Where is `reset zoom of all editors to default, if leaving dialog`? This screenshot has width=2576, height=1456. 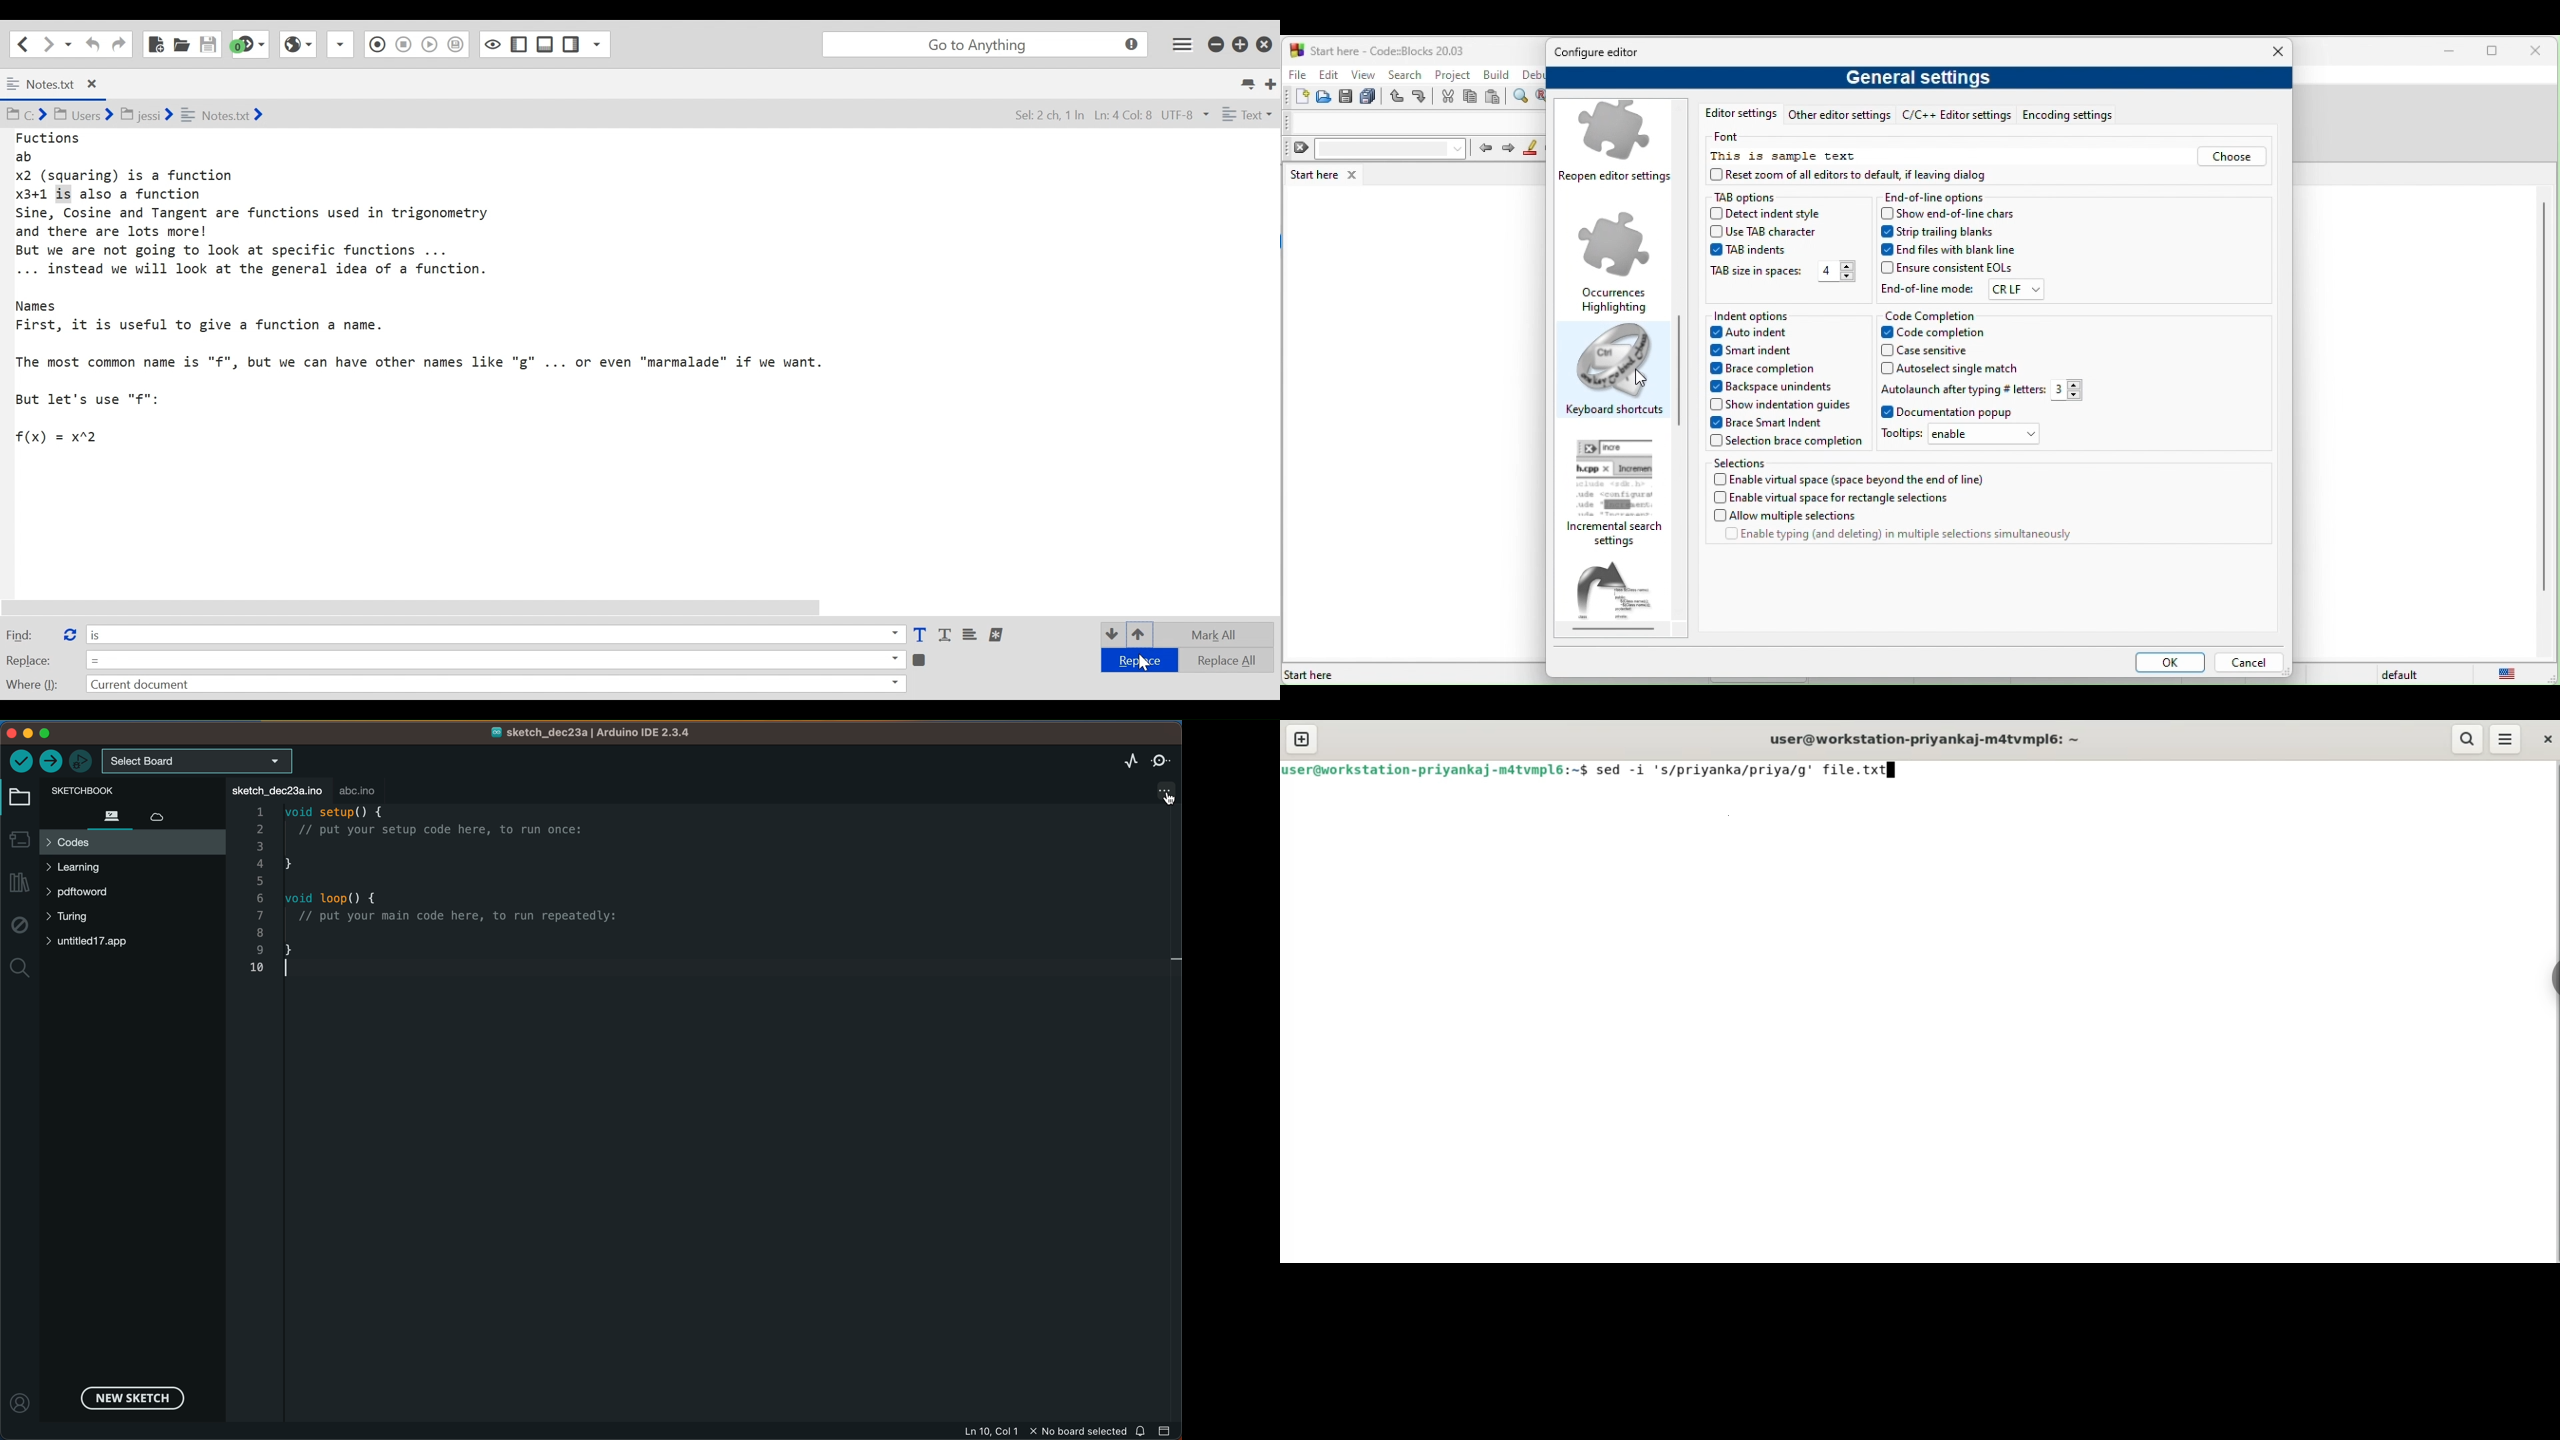
reset zoom of all editors to default, if leaving dialog is located at coordinates (1869, 177).